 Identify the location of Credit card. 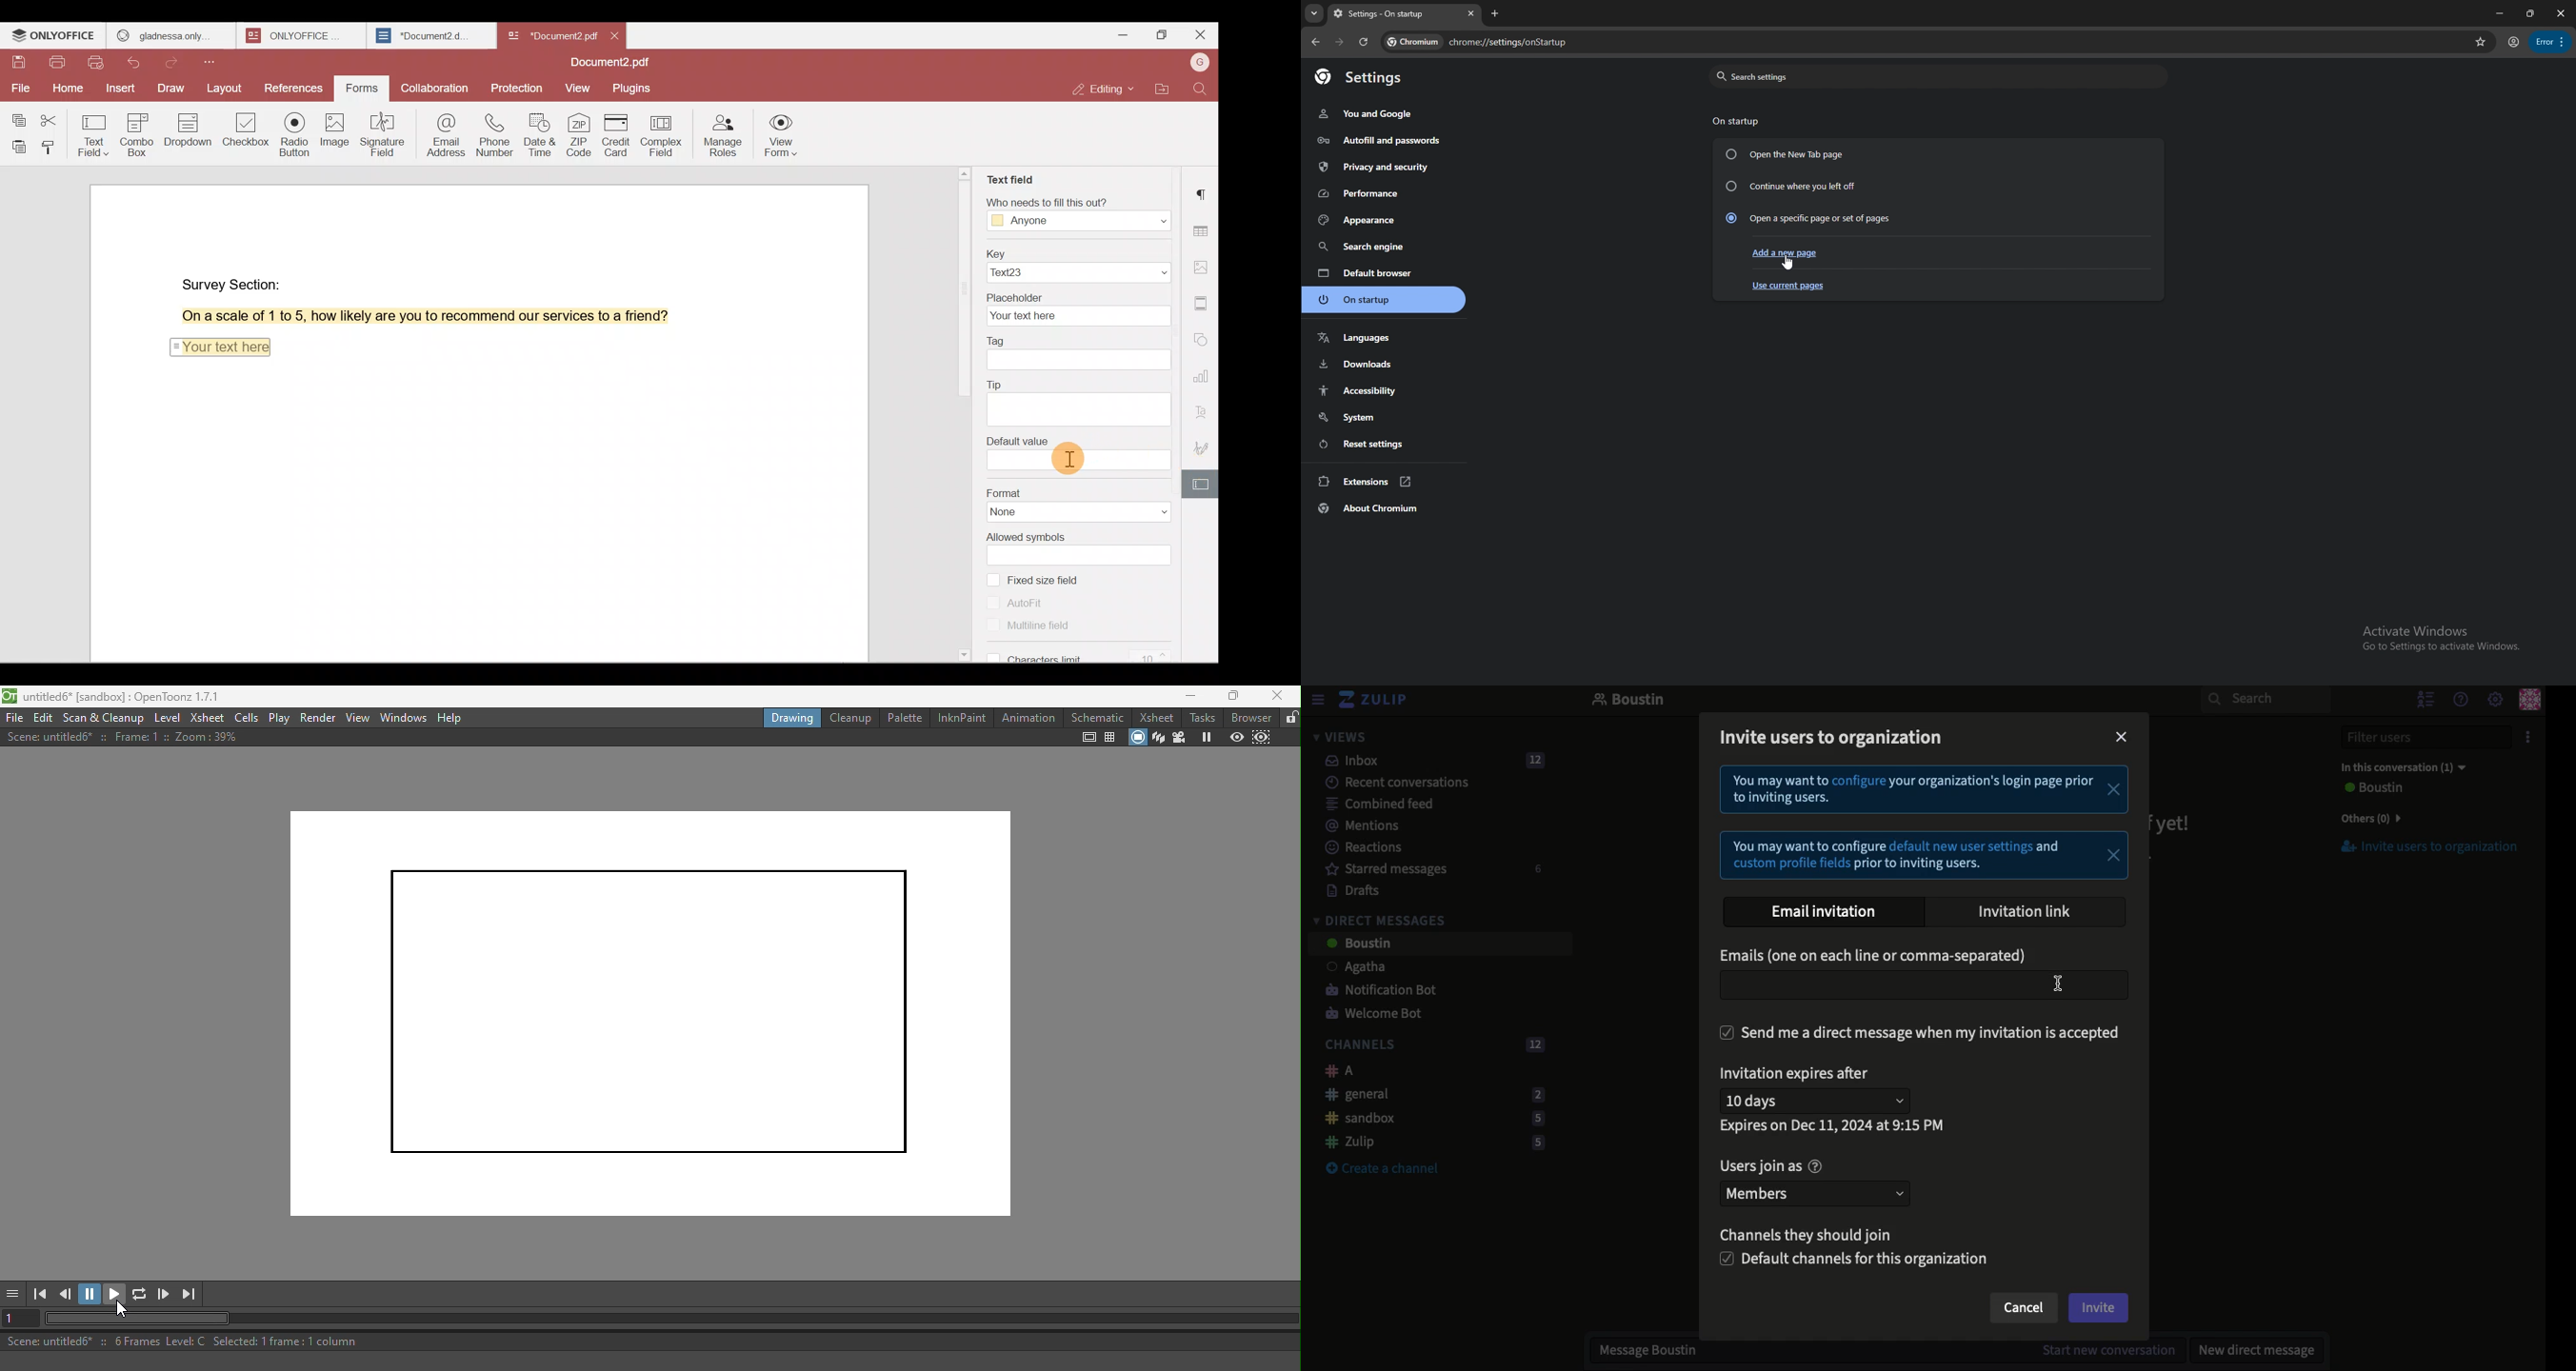
(620, 135).